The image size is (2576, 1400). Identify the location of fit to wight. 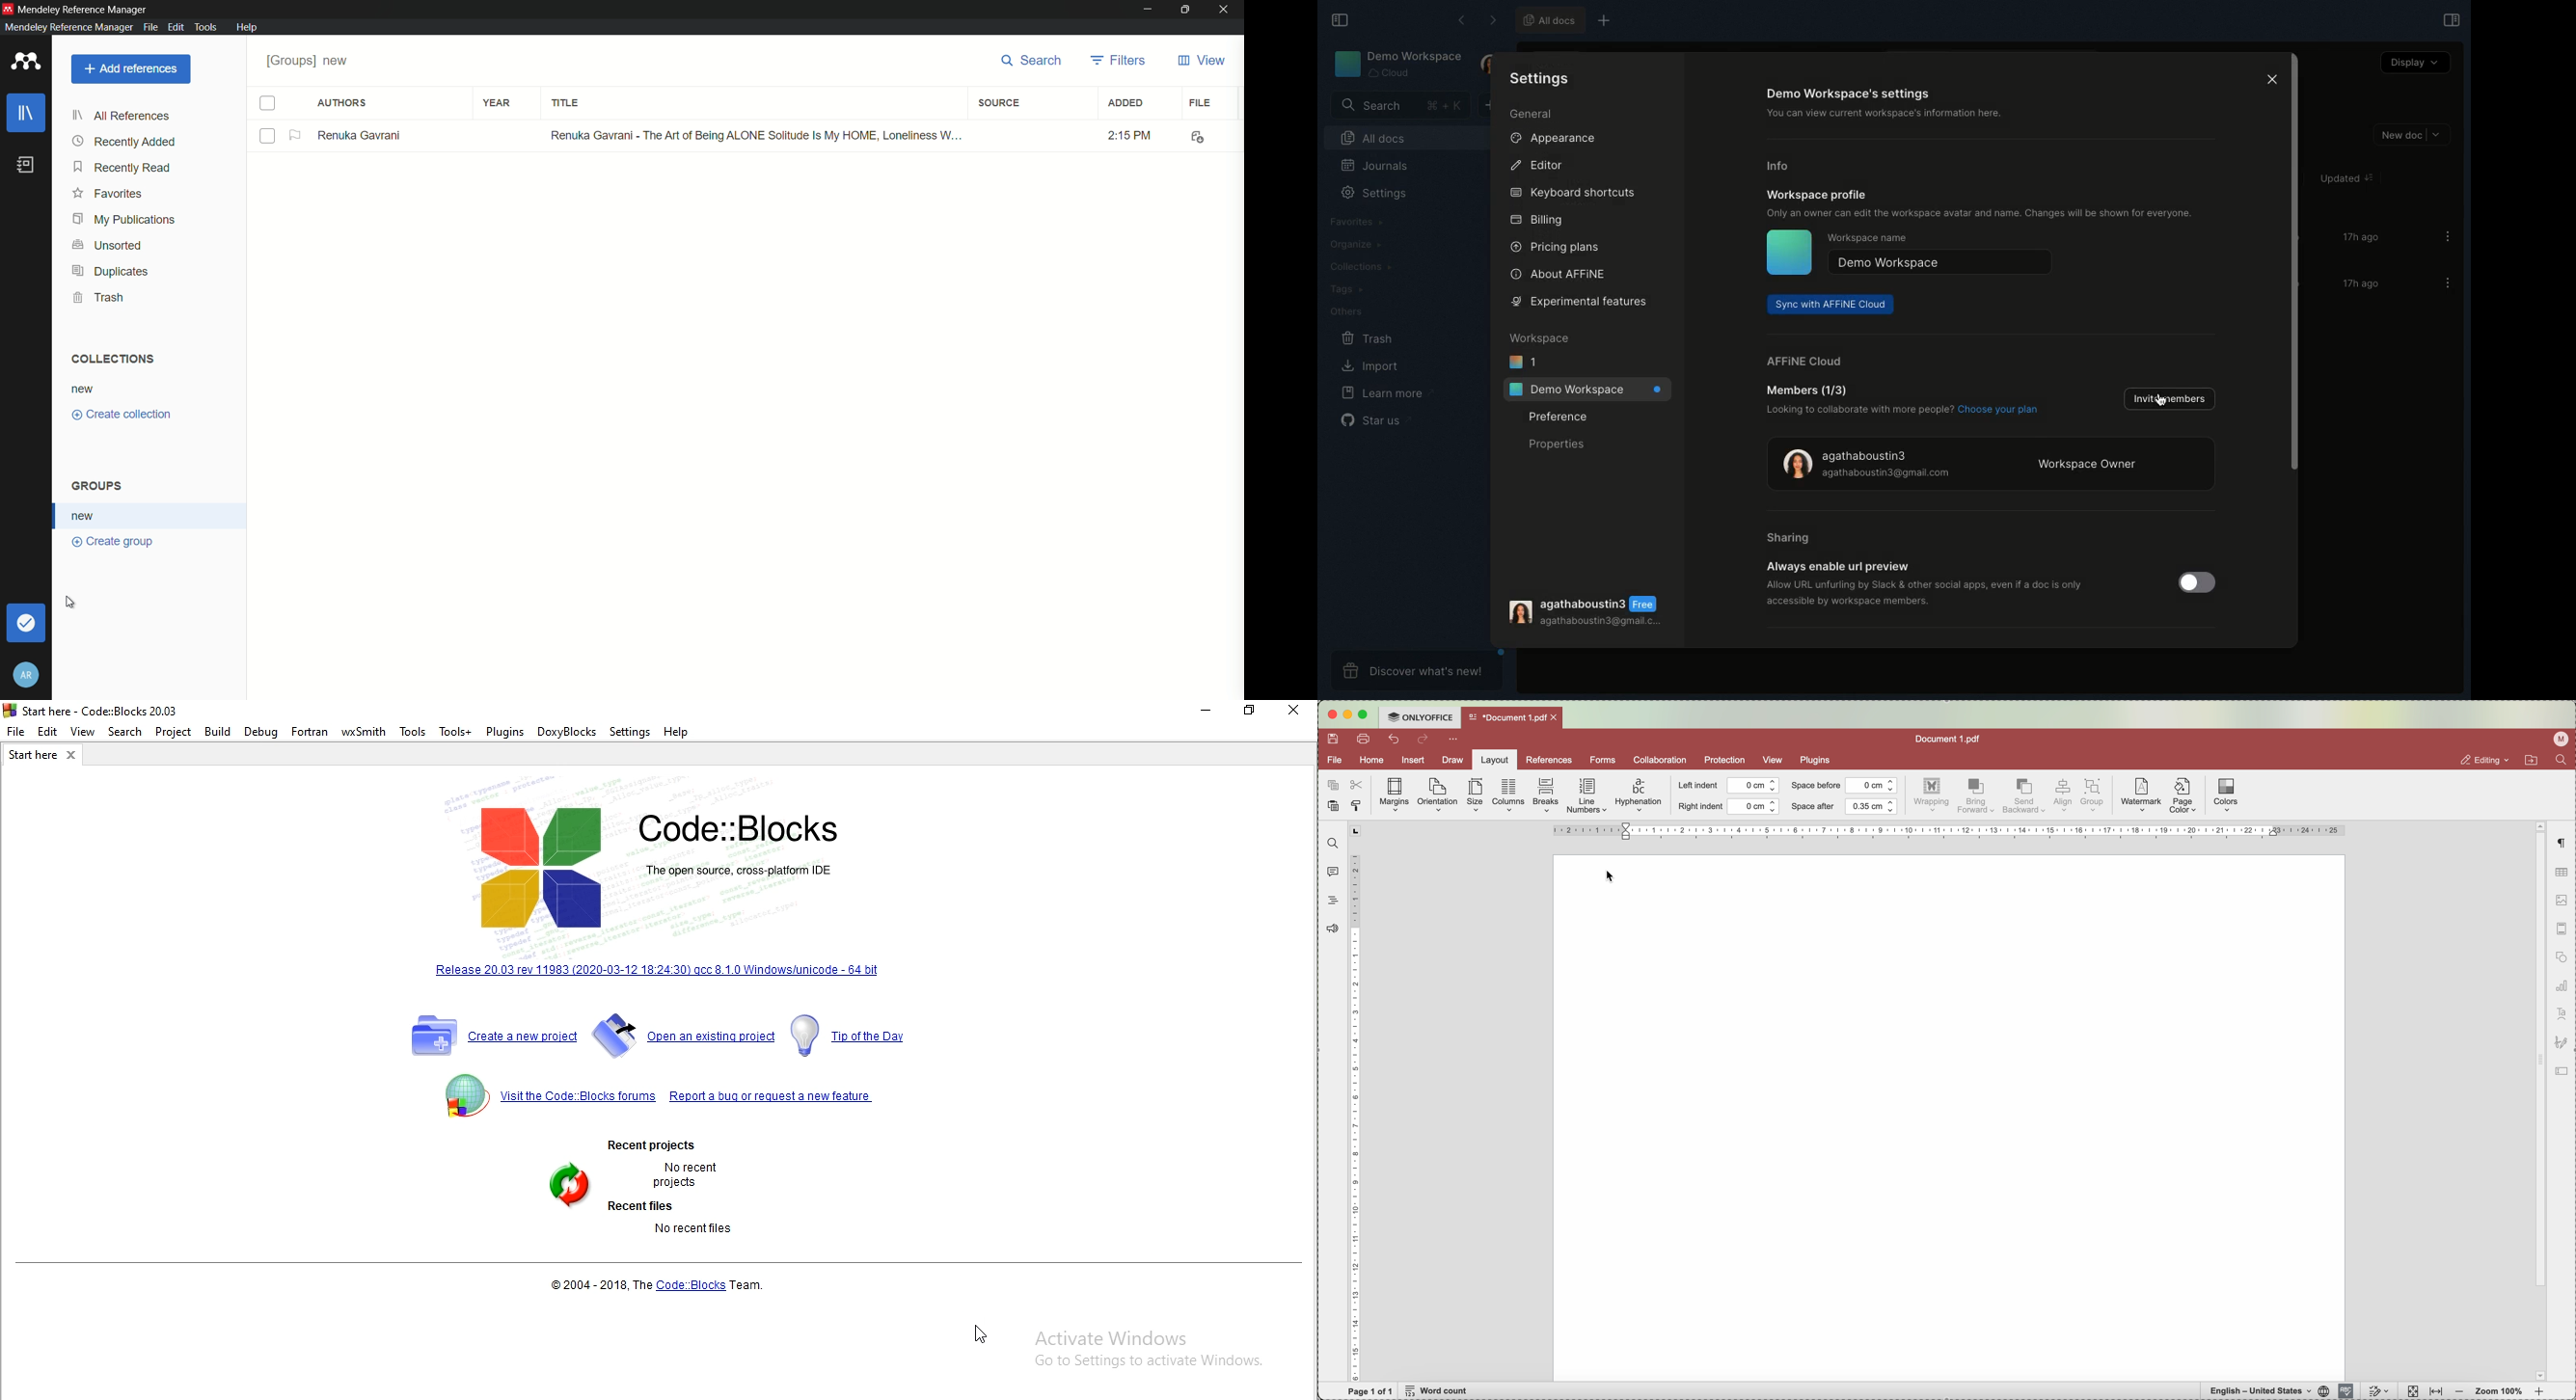
(2436, 1392).